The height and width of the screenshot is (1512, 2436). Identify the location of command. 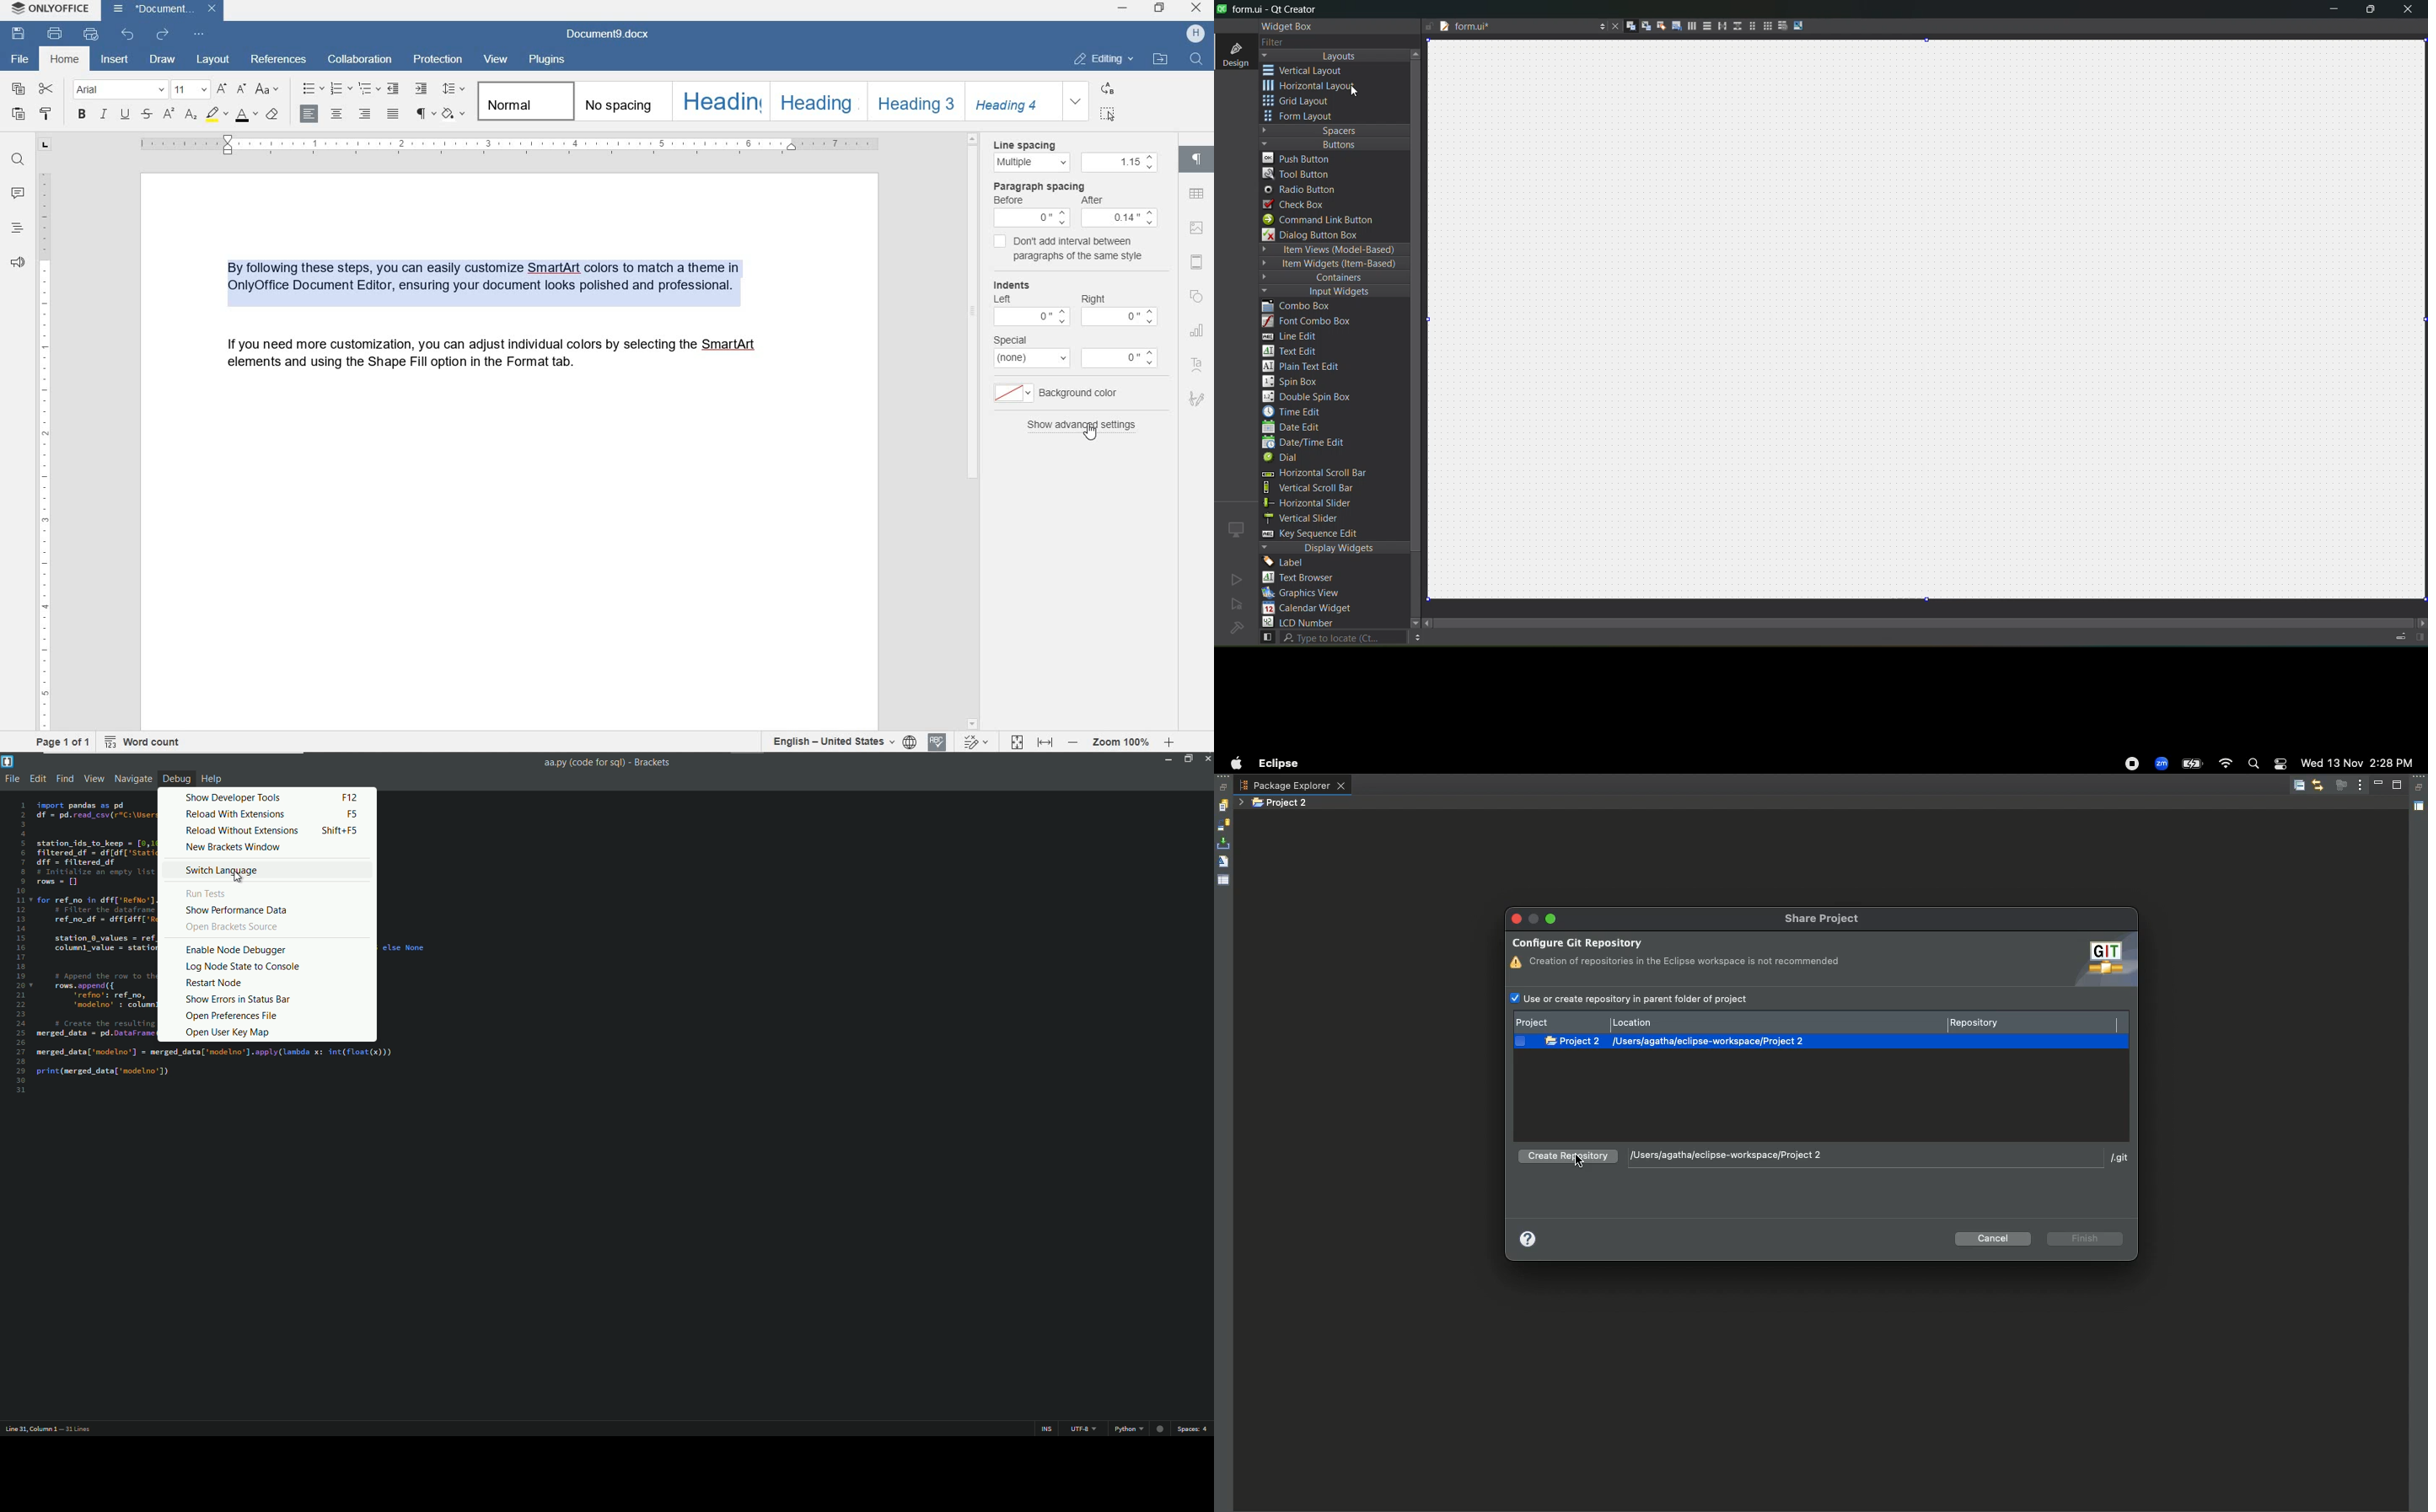
(1327, 221).